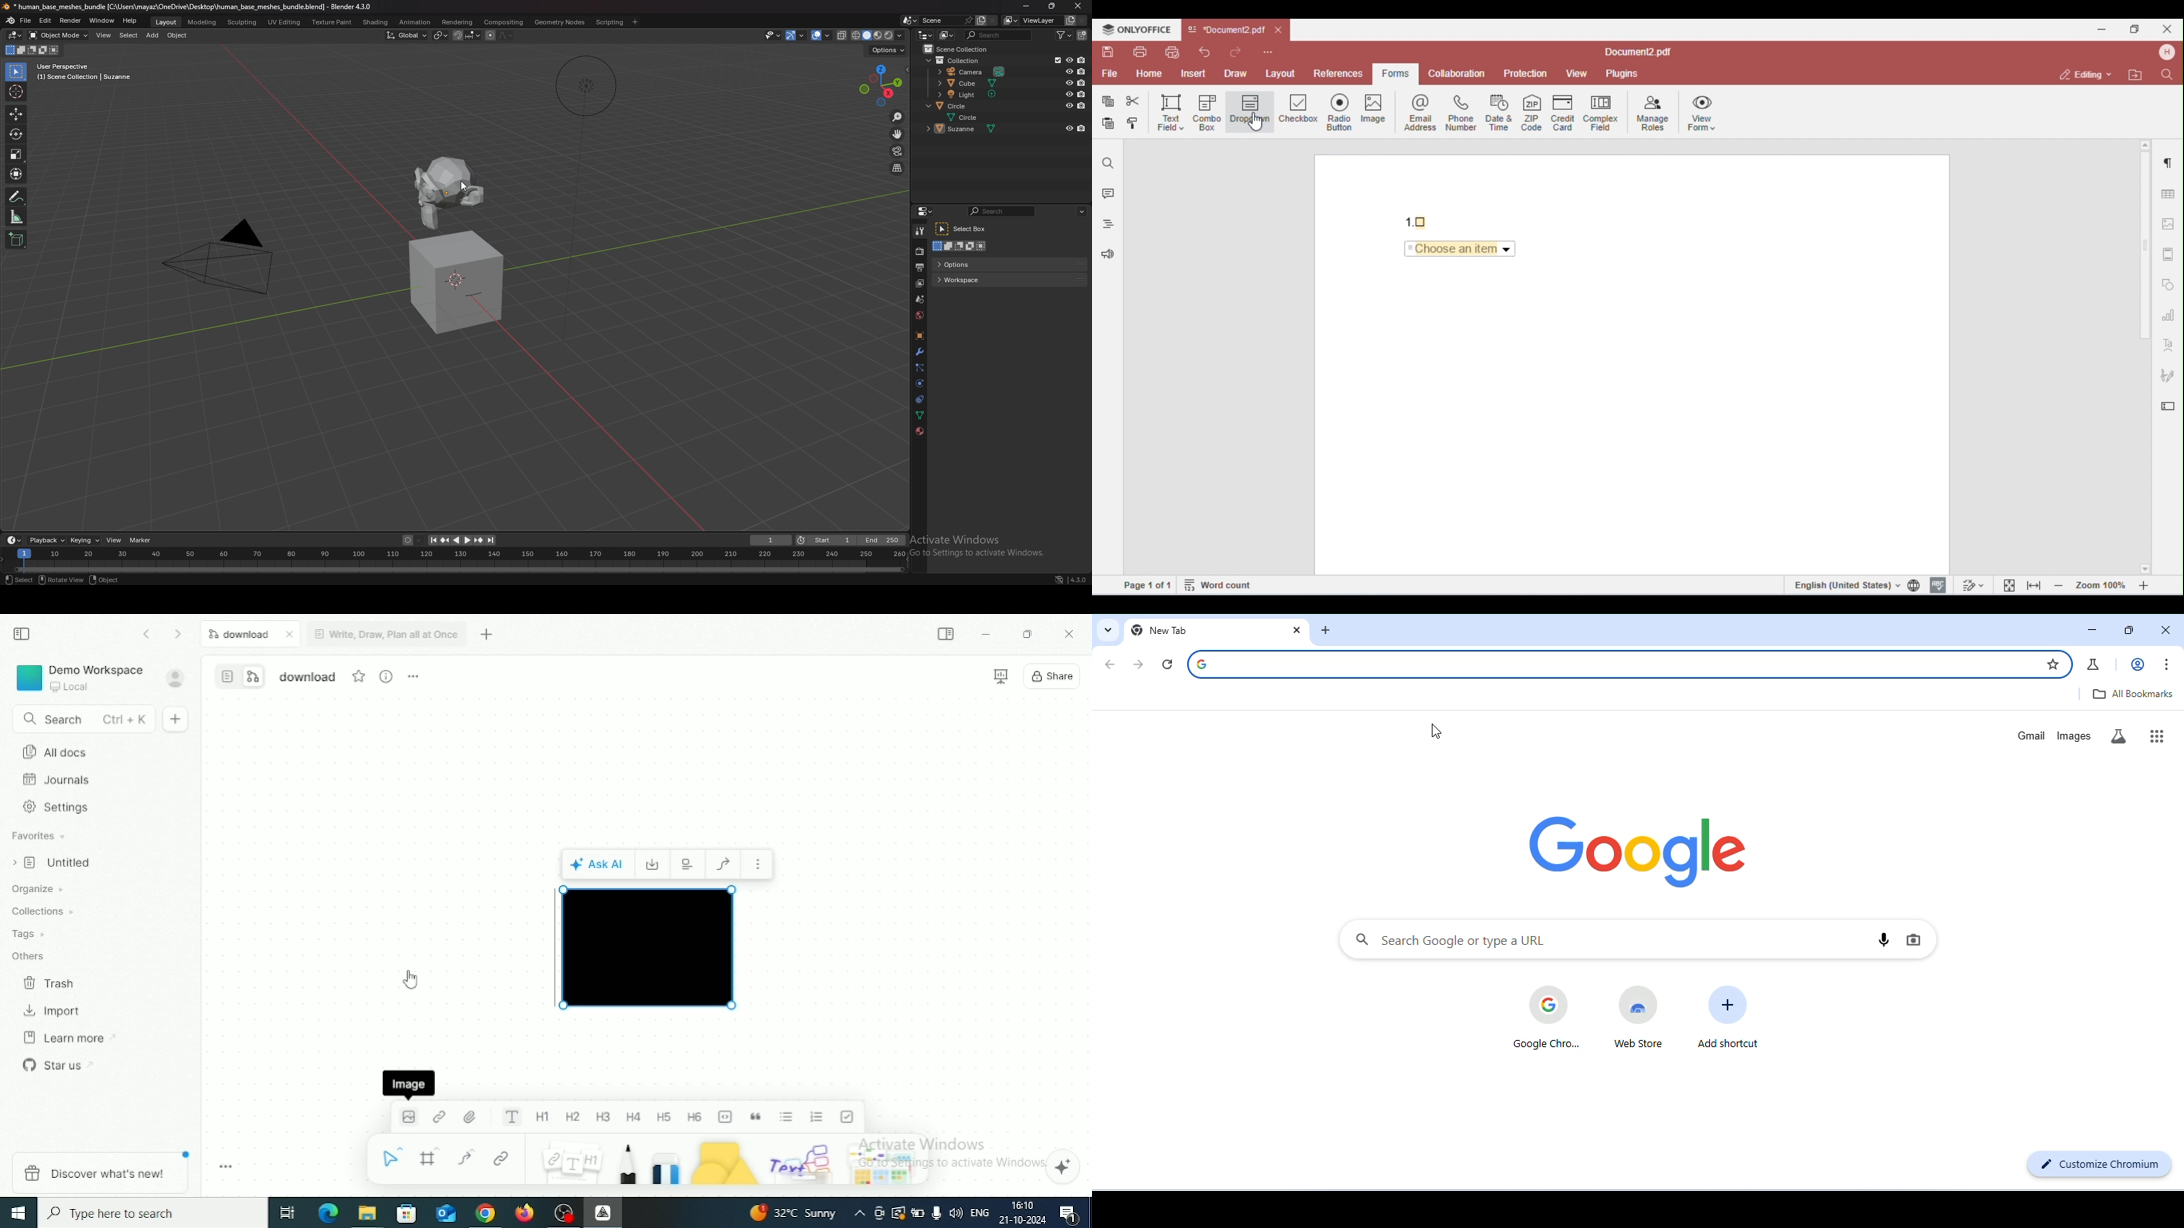 The width and height of the screenshot is (2184, 1232). I want to click on Pen, so click(629, 1162).